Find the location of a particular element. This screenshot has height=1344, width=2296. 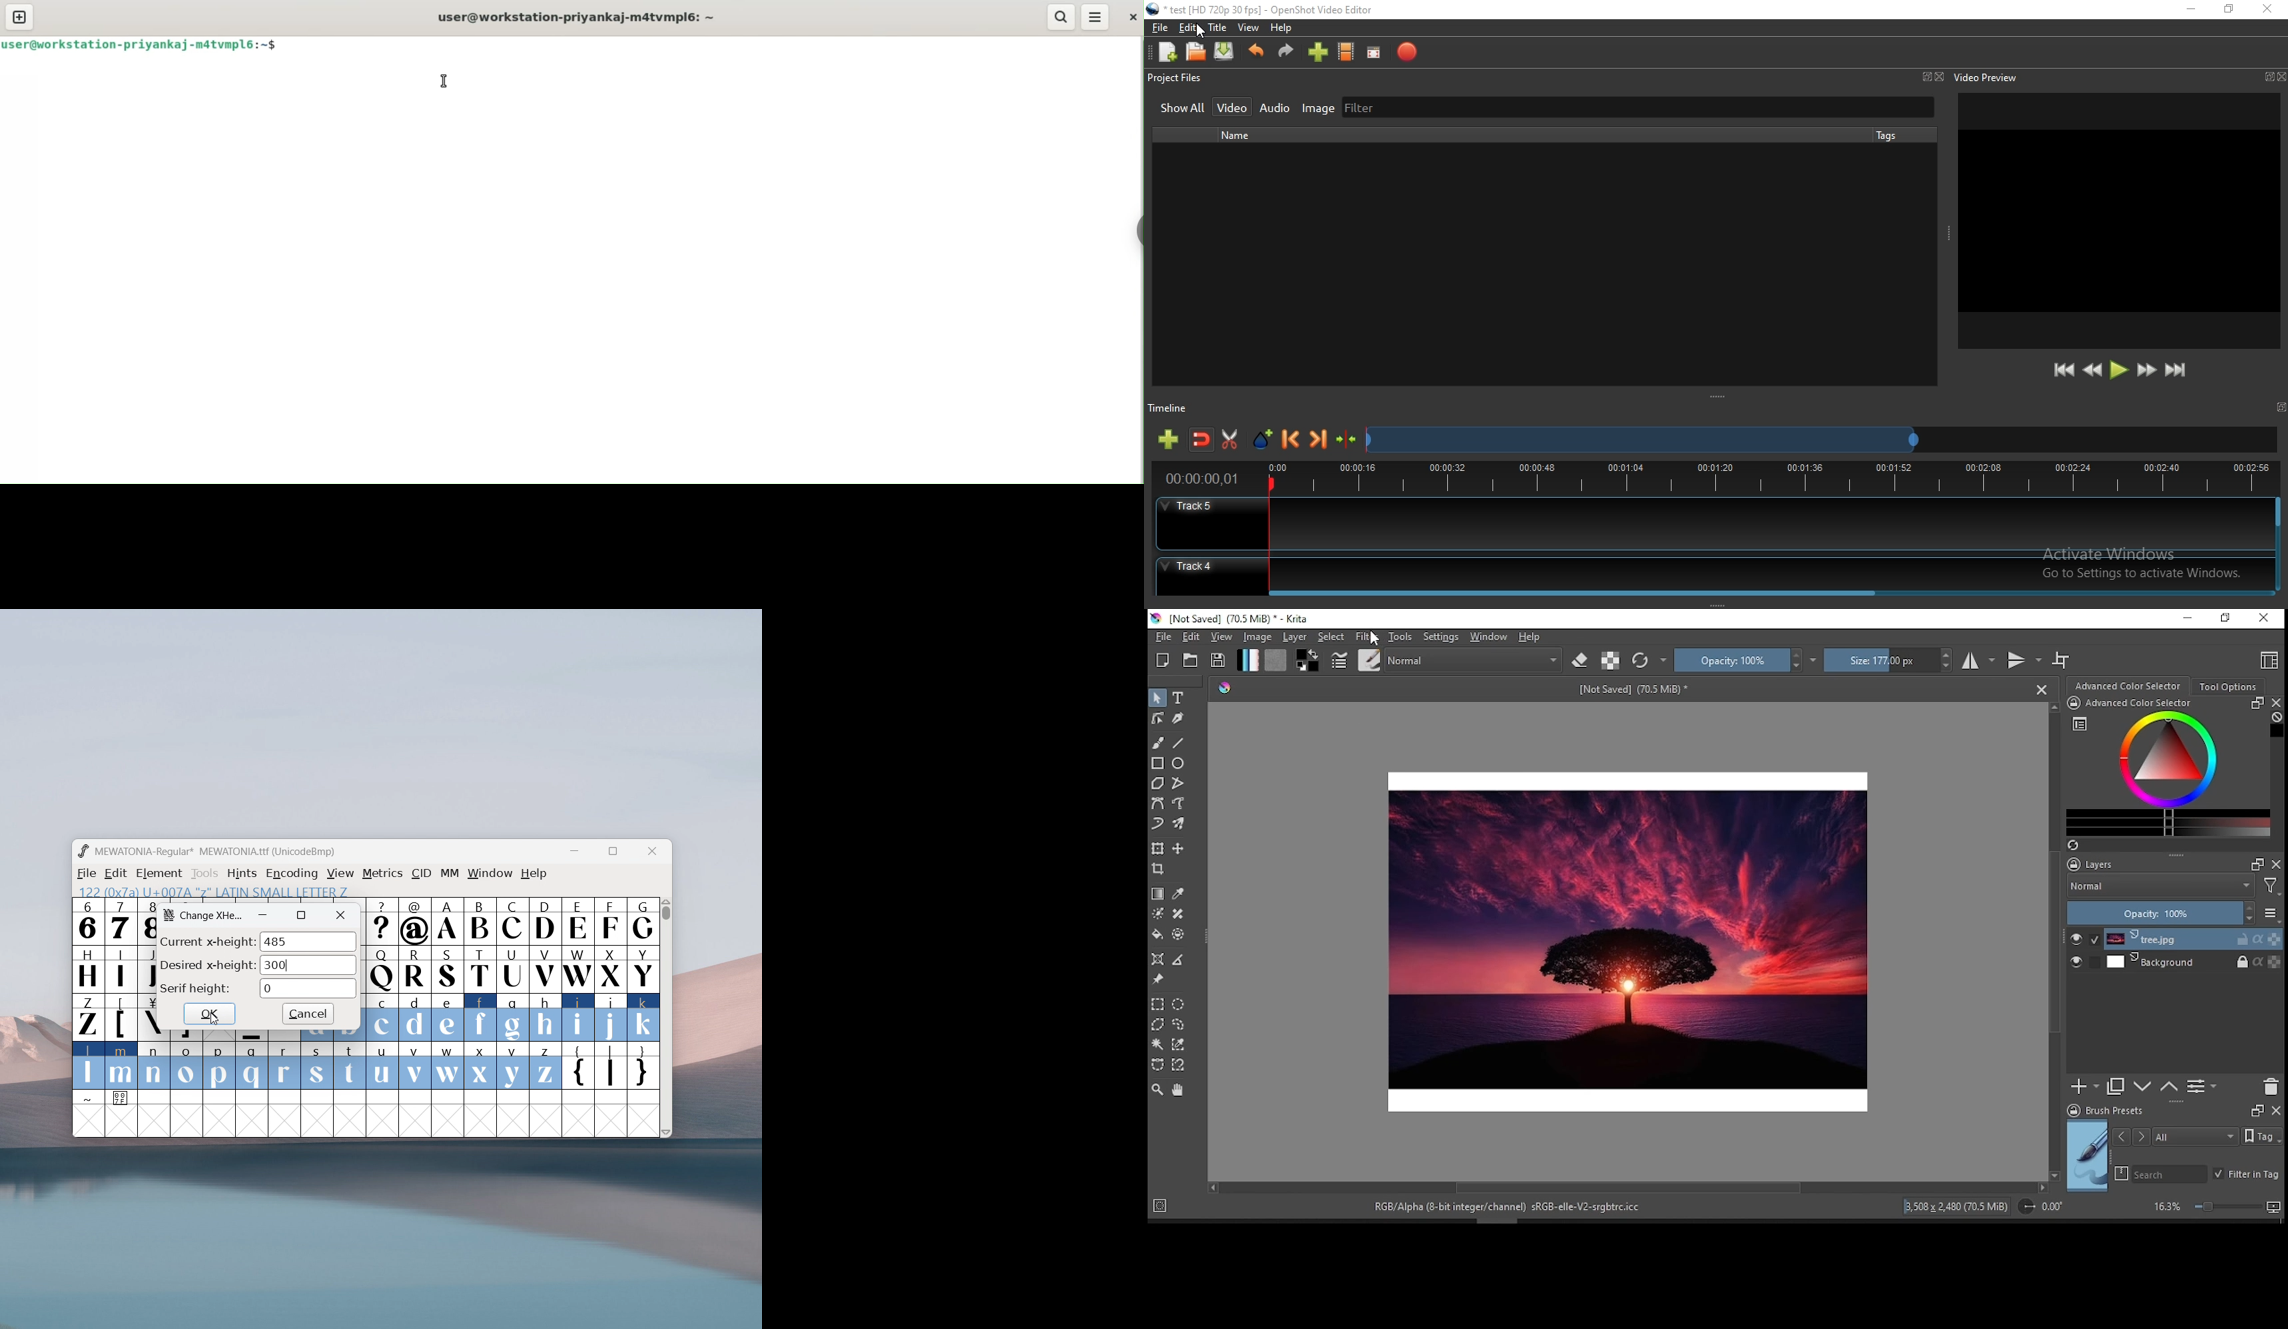

help is located at coordinates (1530, 638).